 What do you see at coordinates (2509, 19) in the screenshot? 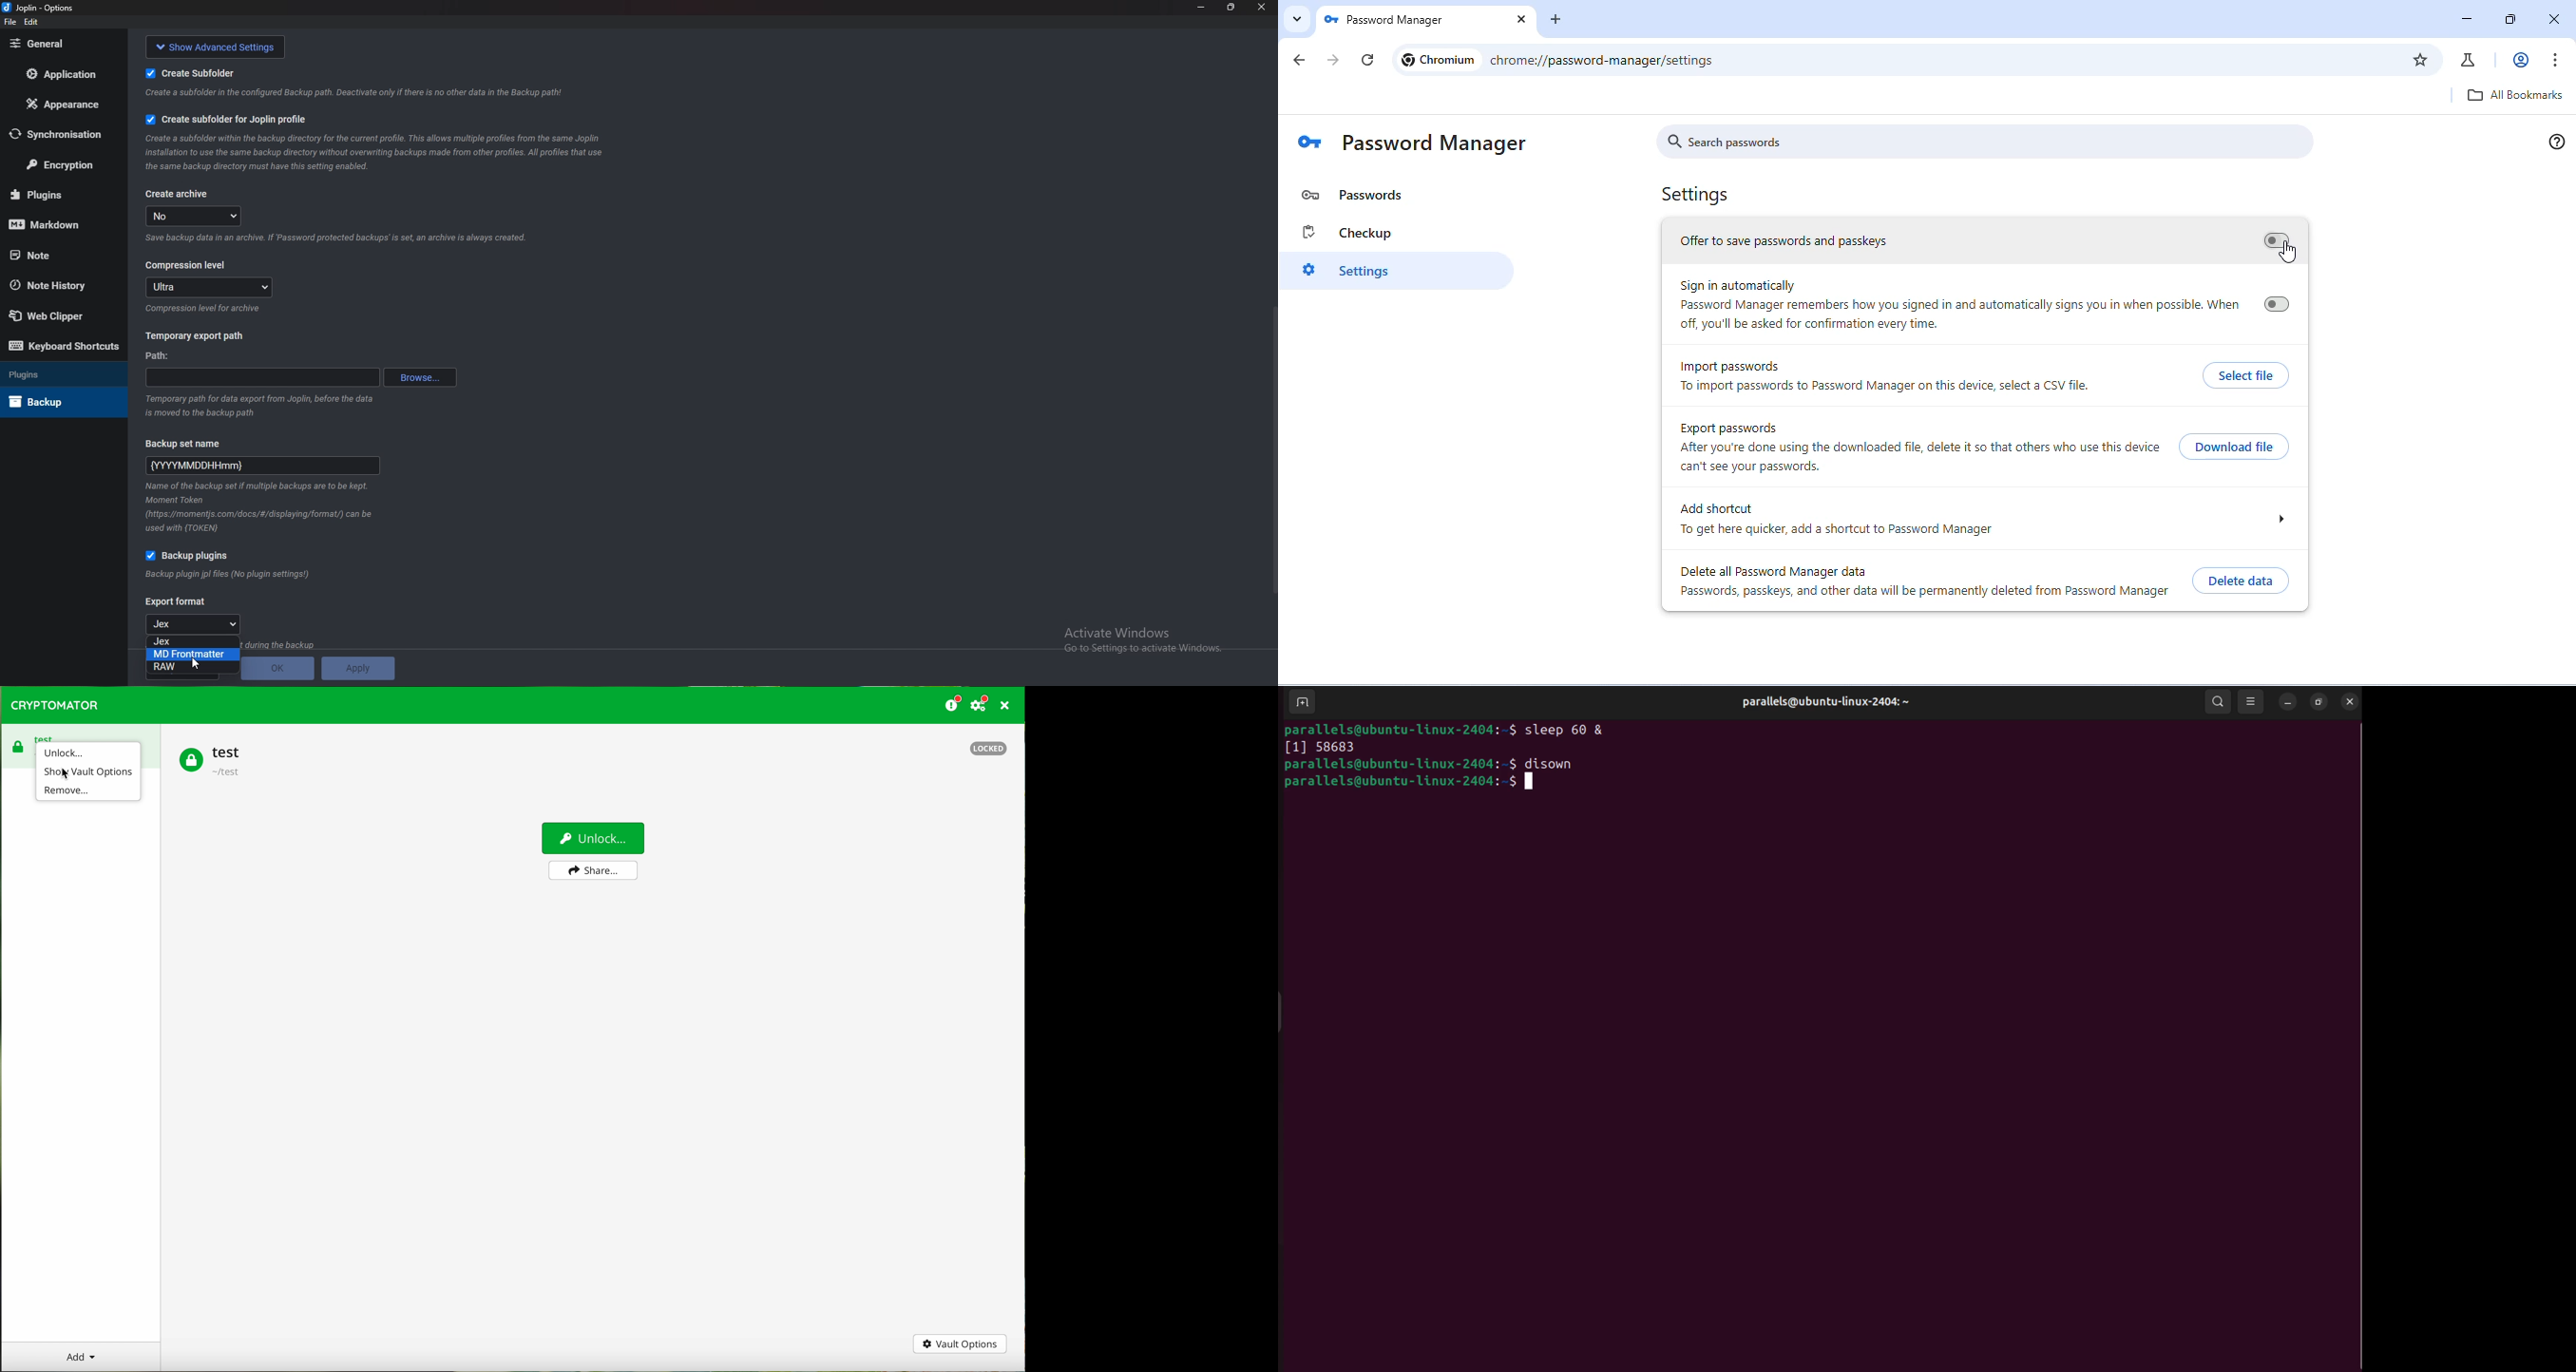
I see `resize` at bounding box center [2509, 19].